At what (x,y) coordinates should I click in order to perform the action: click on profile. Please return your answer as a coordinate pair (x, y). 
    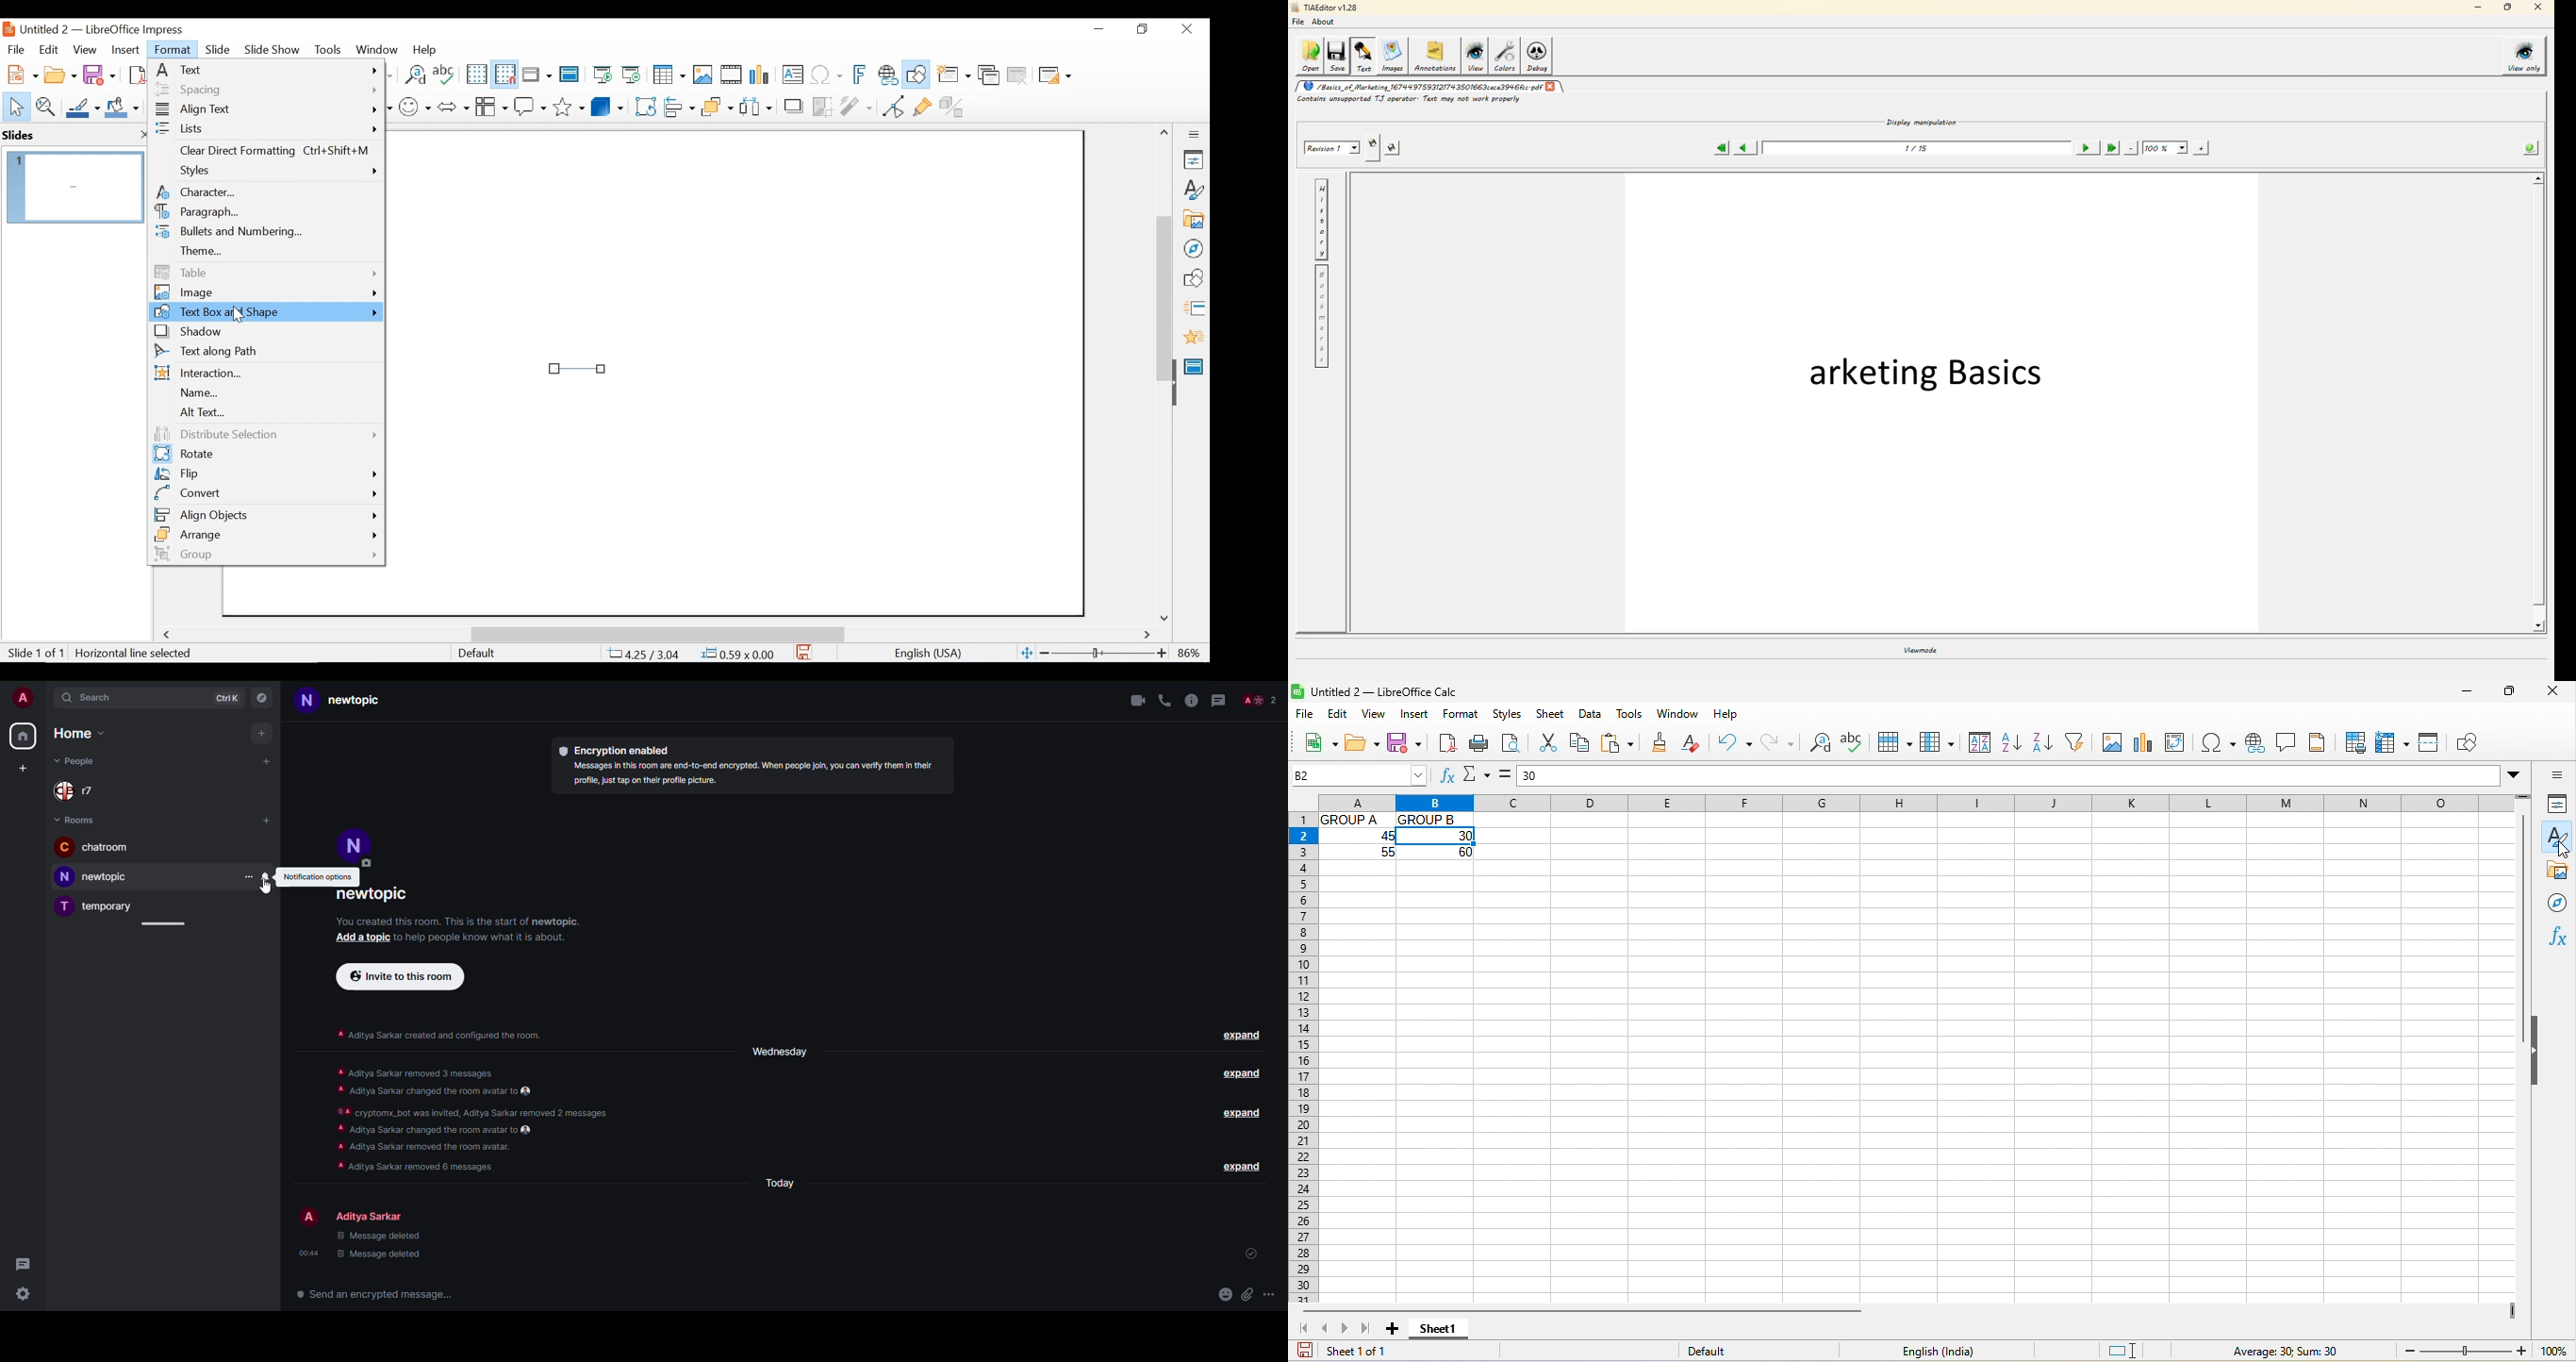
    Looking at the image, I should click on (24, 697).